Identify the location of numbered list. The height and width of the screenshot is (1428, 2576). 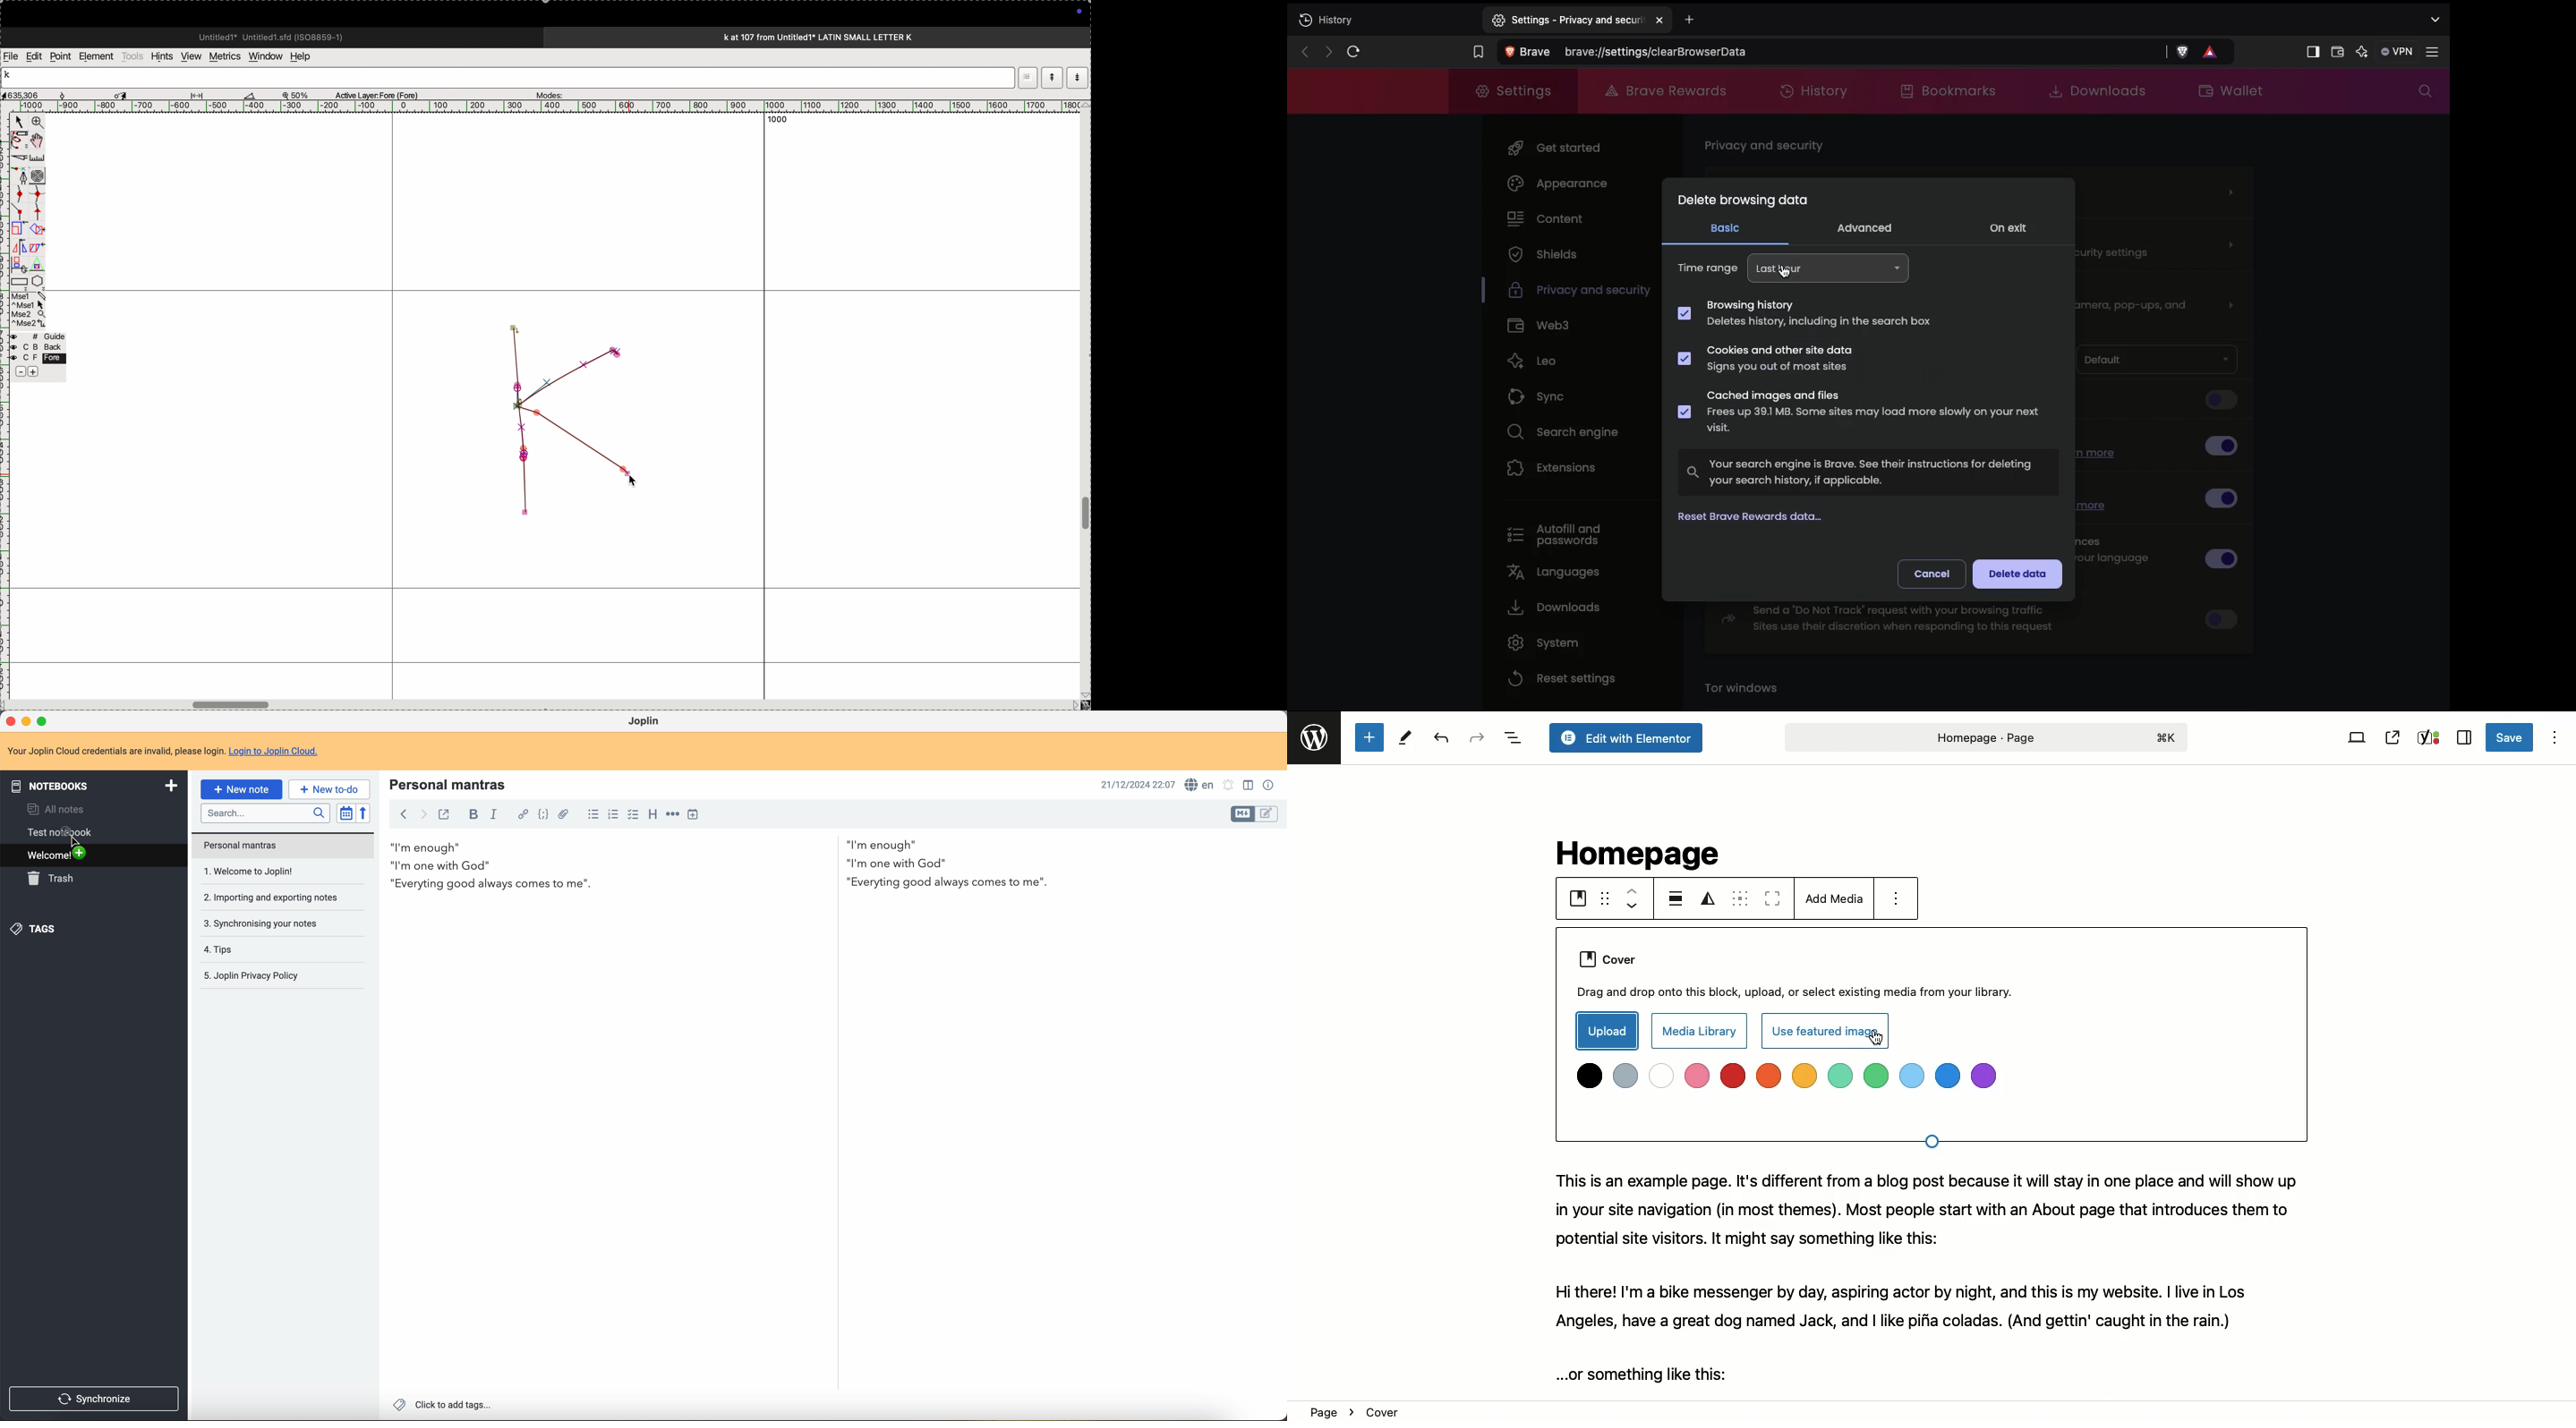
(615, 814).